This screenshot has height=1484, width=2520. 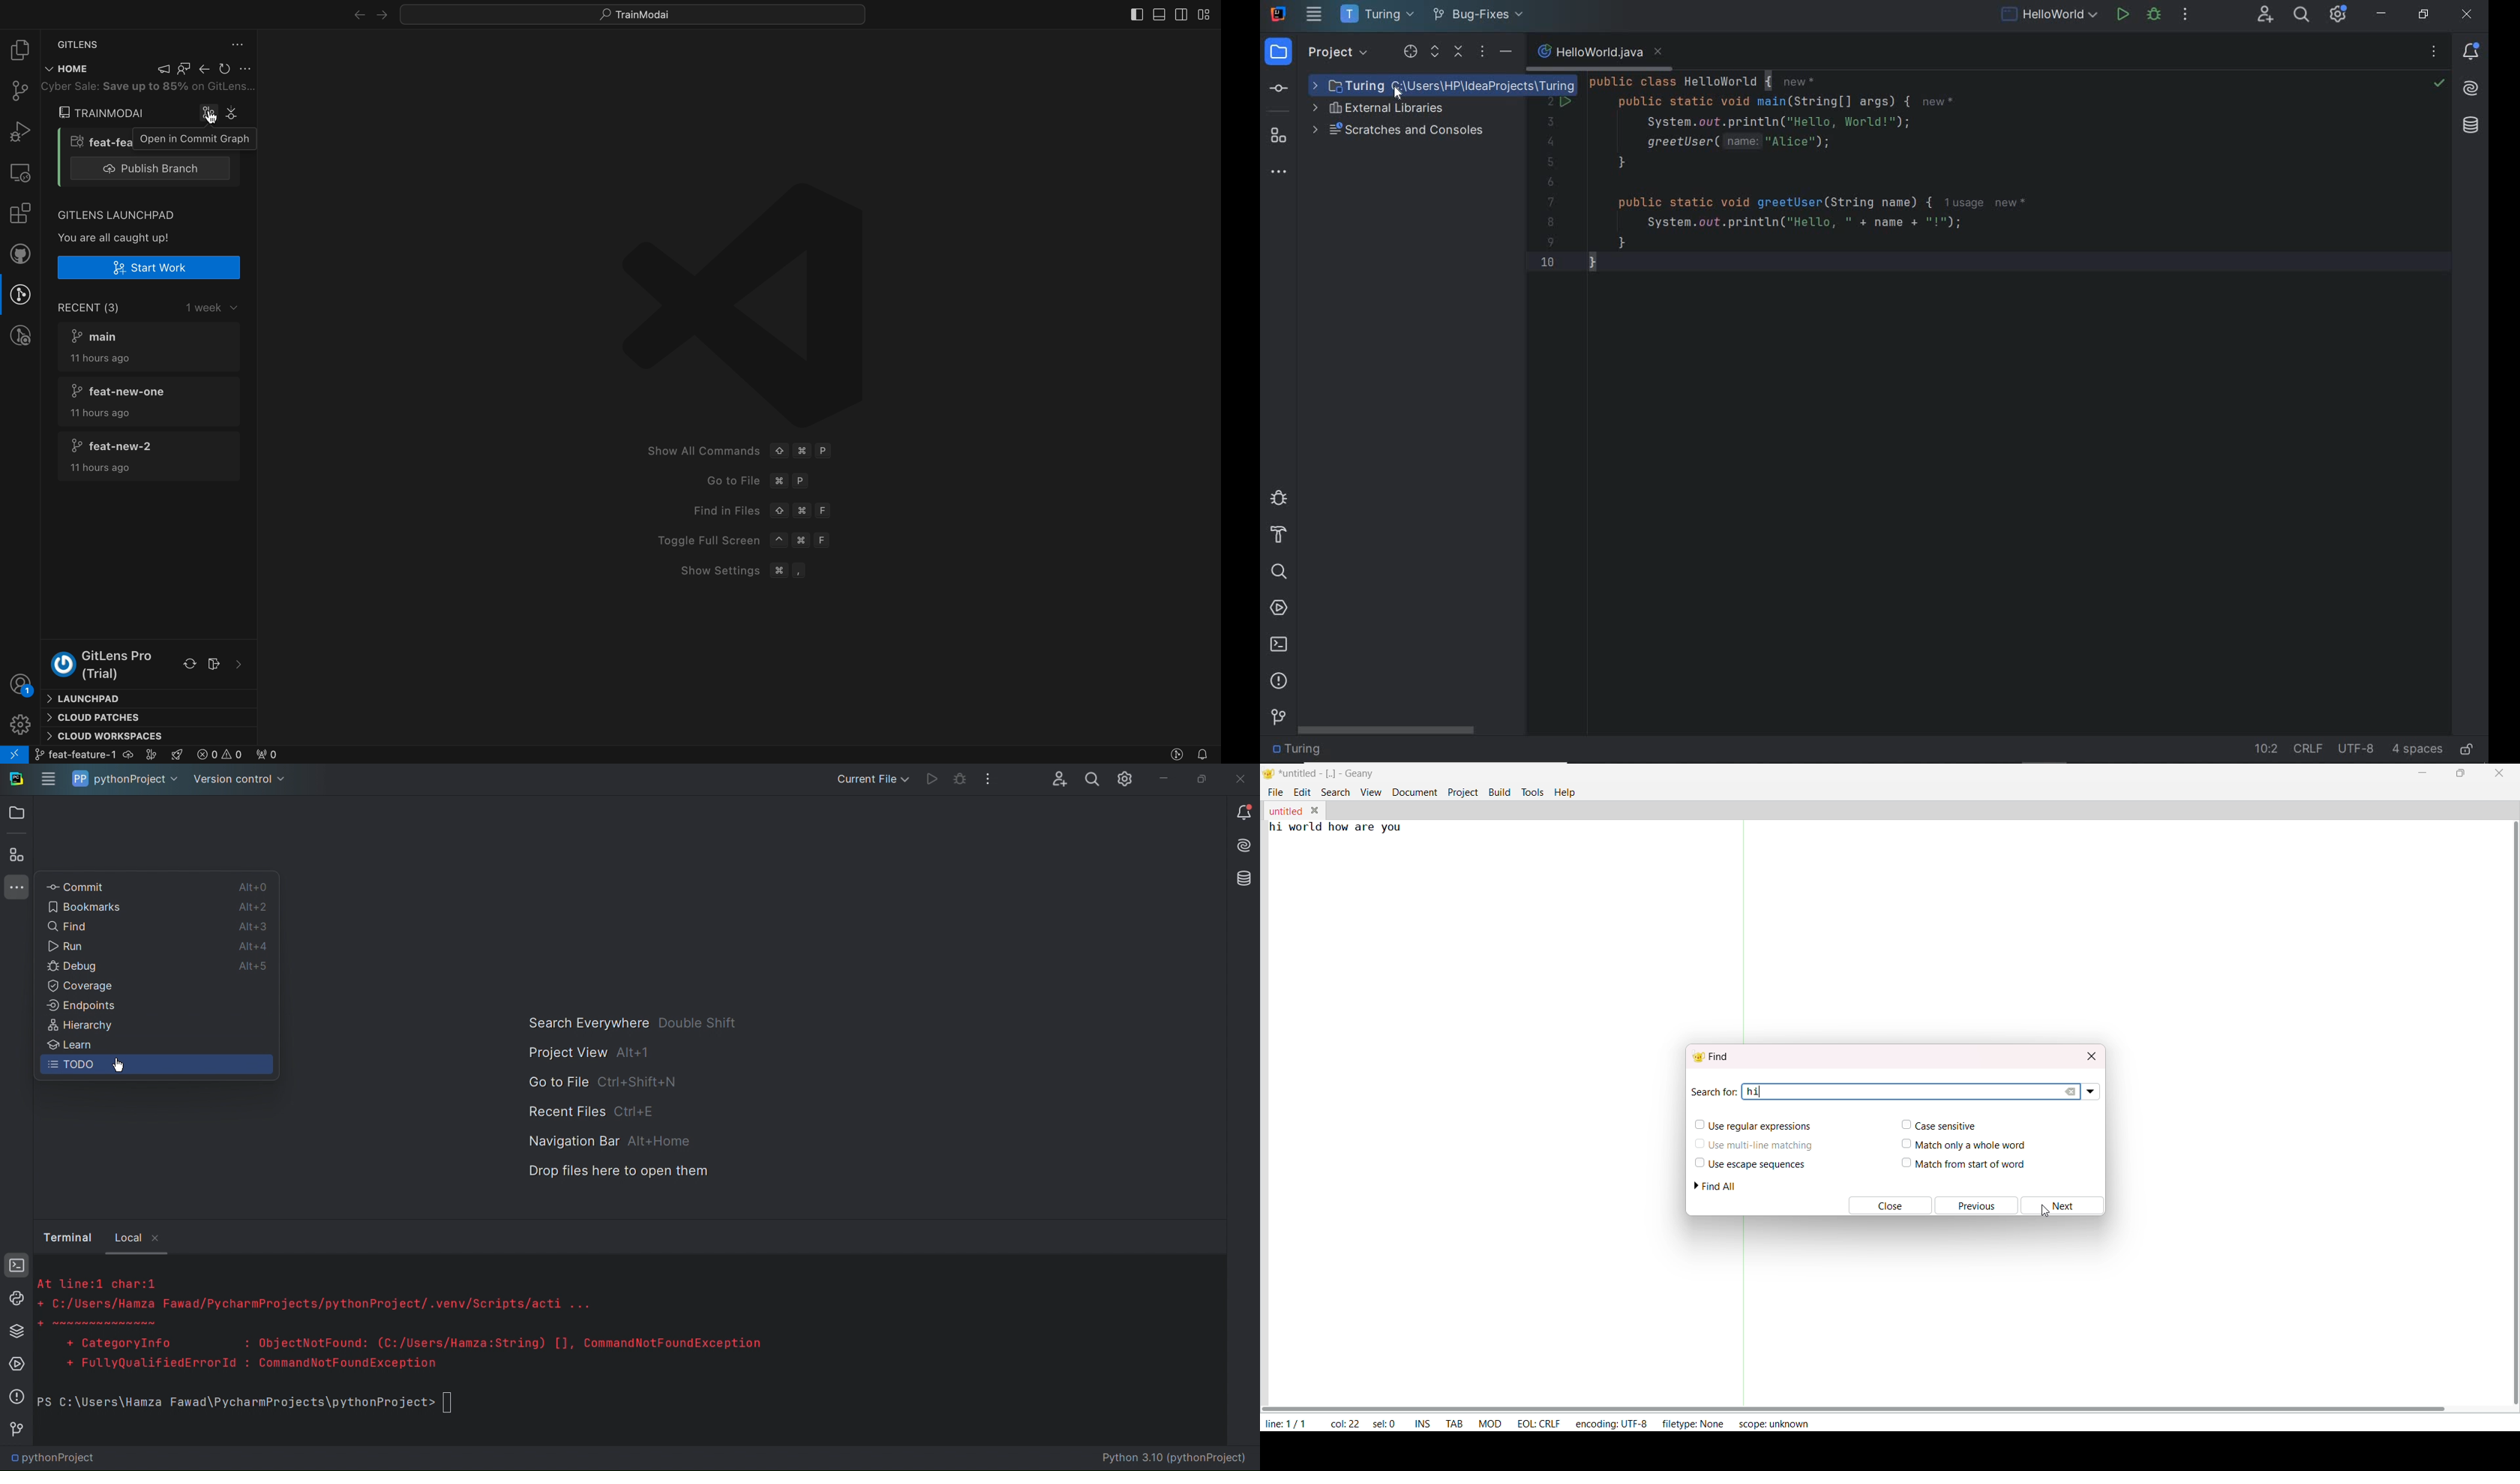 What do you see at coordinates (142, 88) in the screenshot?
I see `` at bounding box center [142, 88].